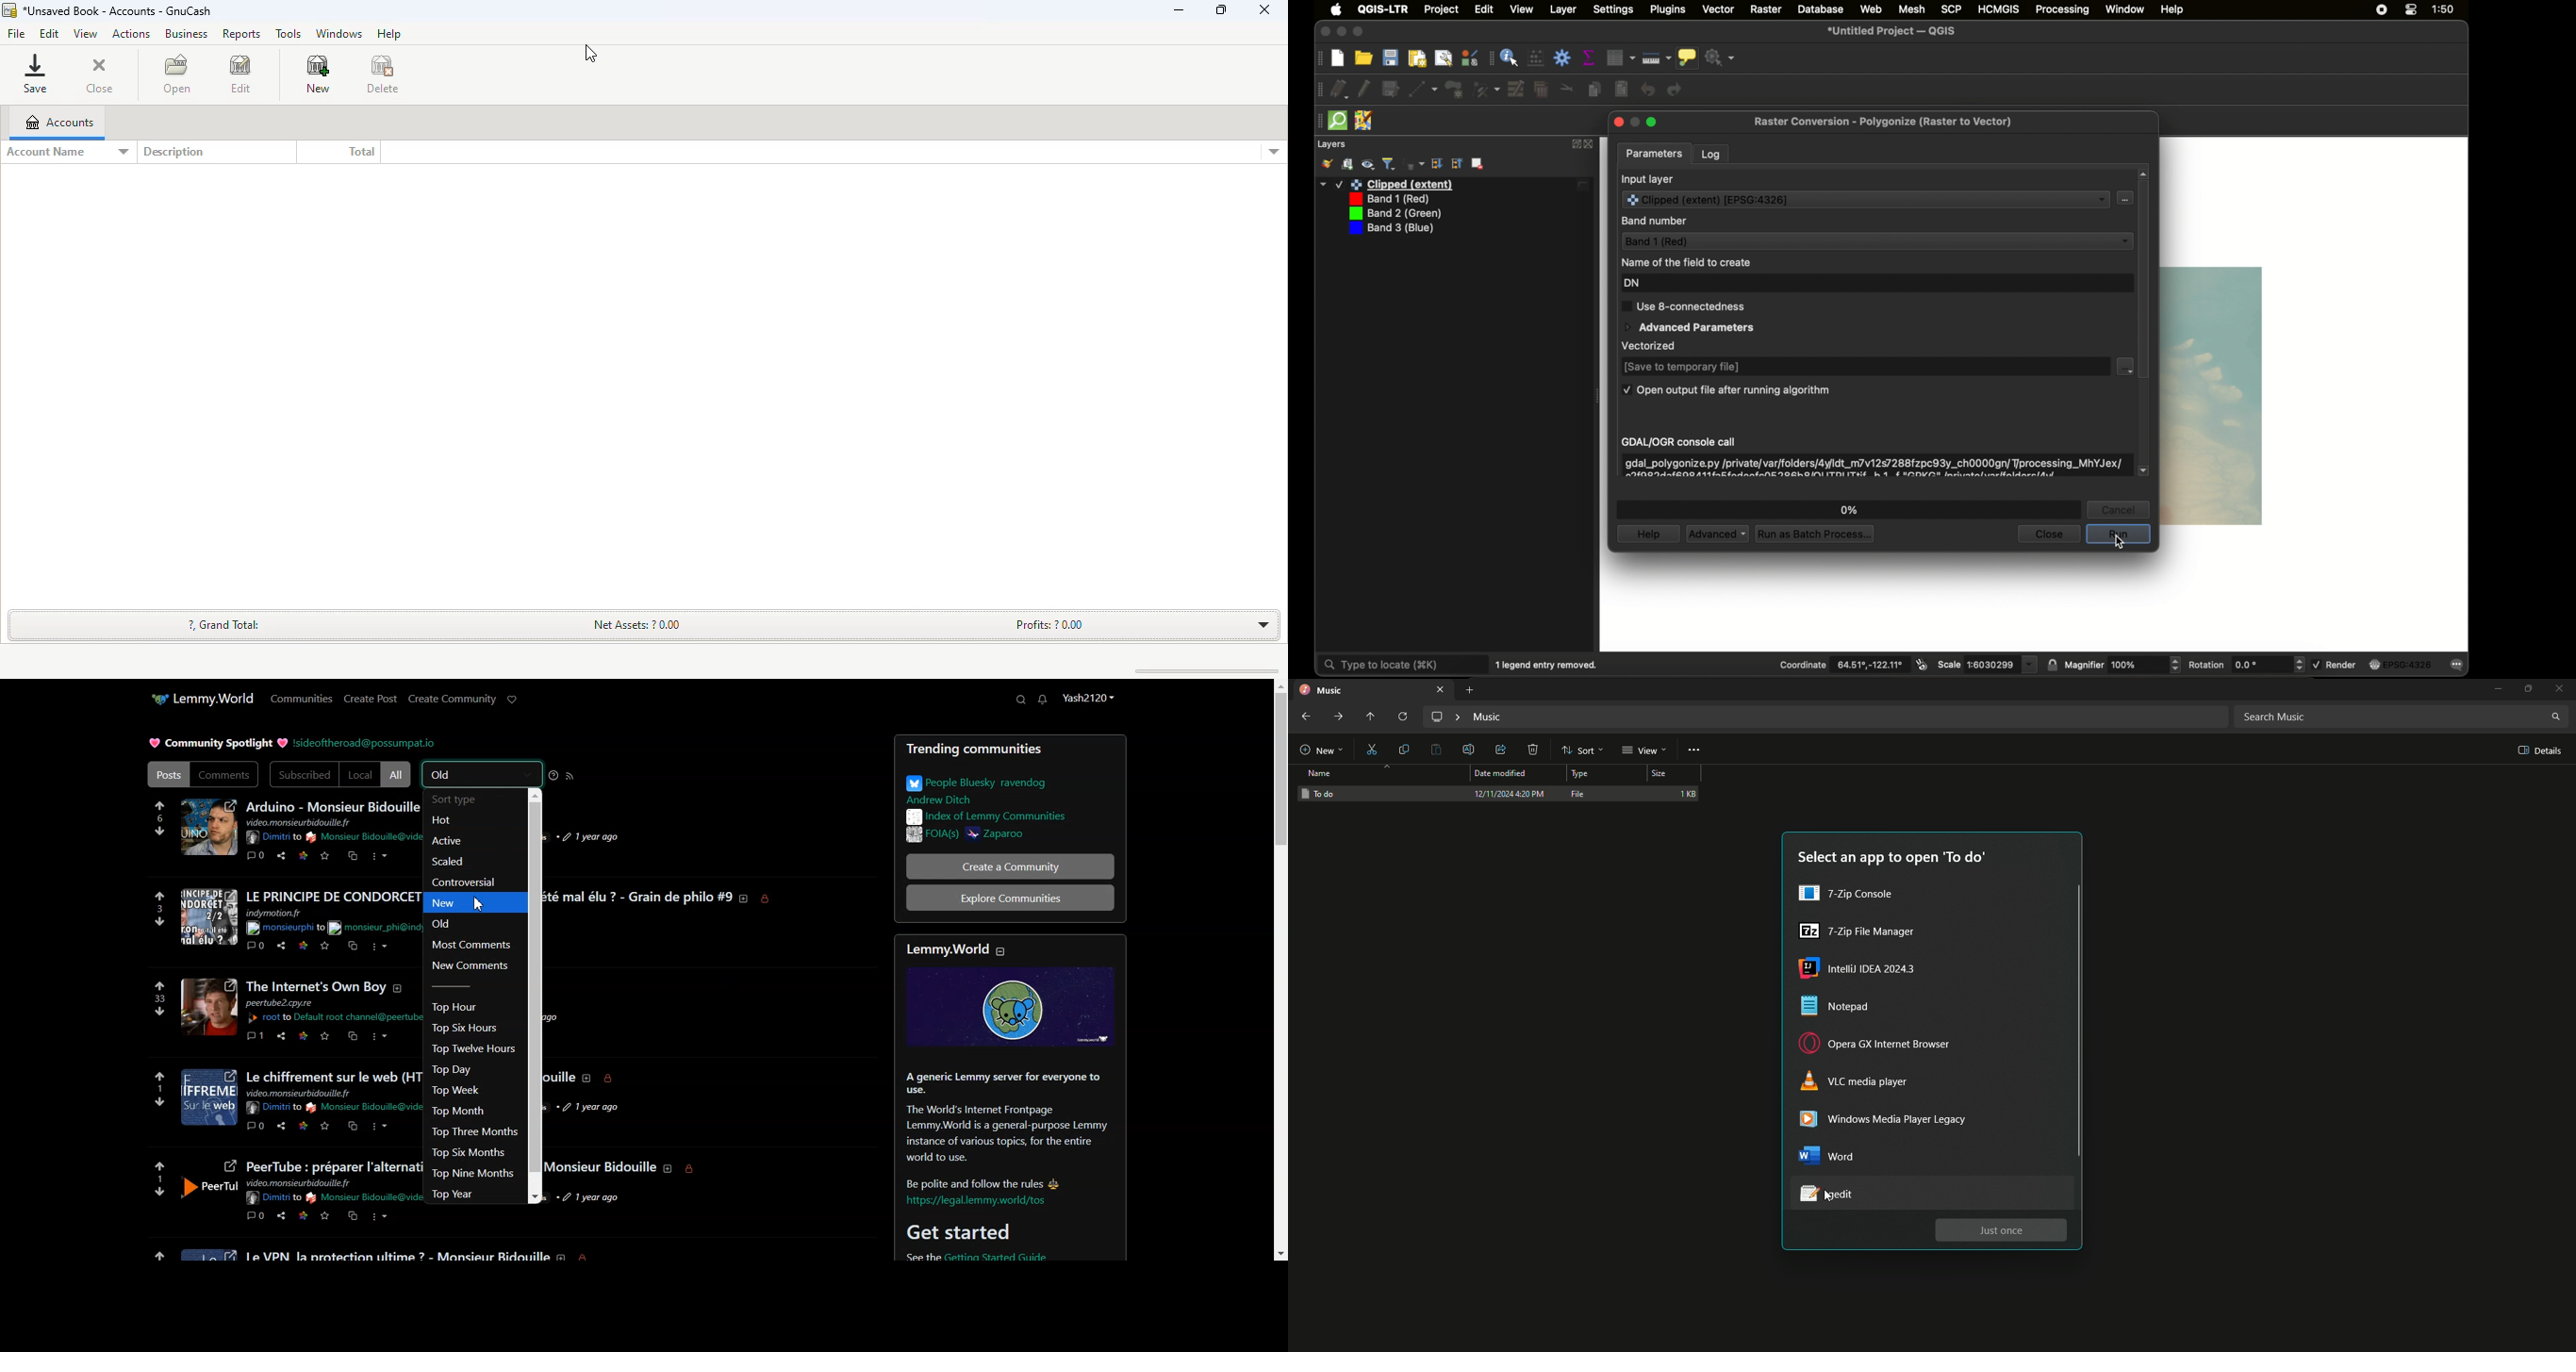 The width and height of the screenshot is (2576, 1372). What do you see at coordinates (591, 55) in the screenshot?
I see `cursor` at bounding box center [591, 55].